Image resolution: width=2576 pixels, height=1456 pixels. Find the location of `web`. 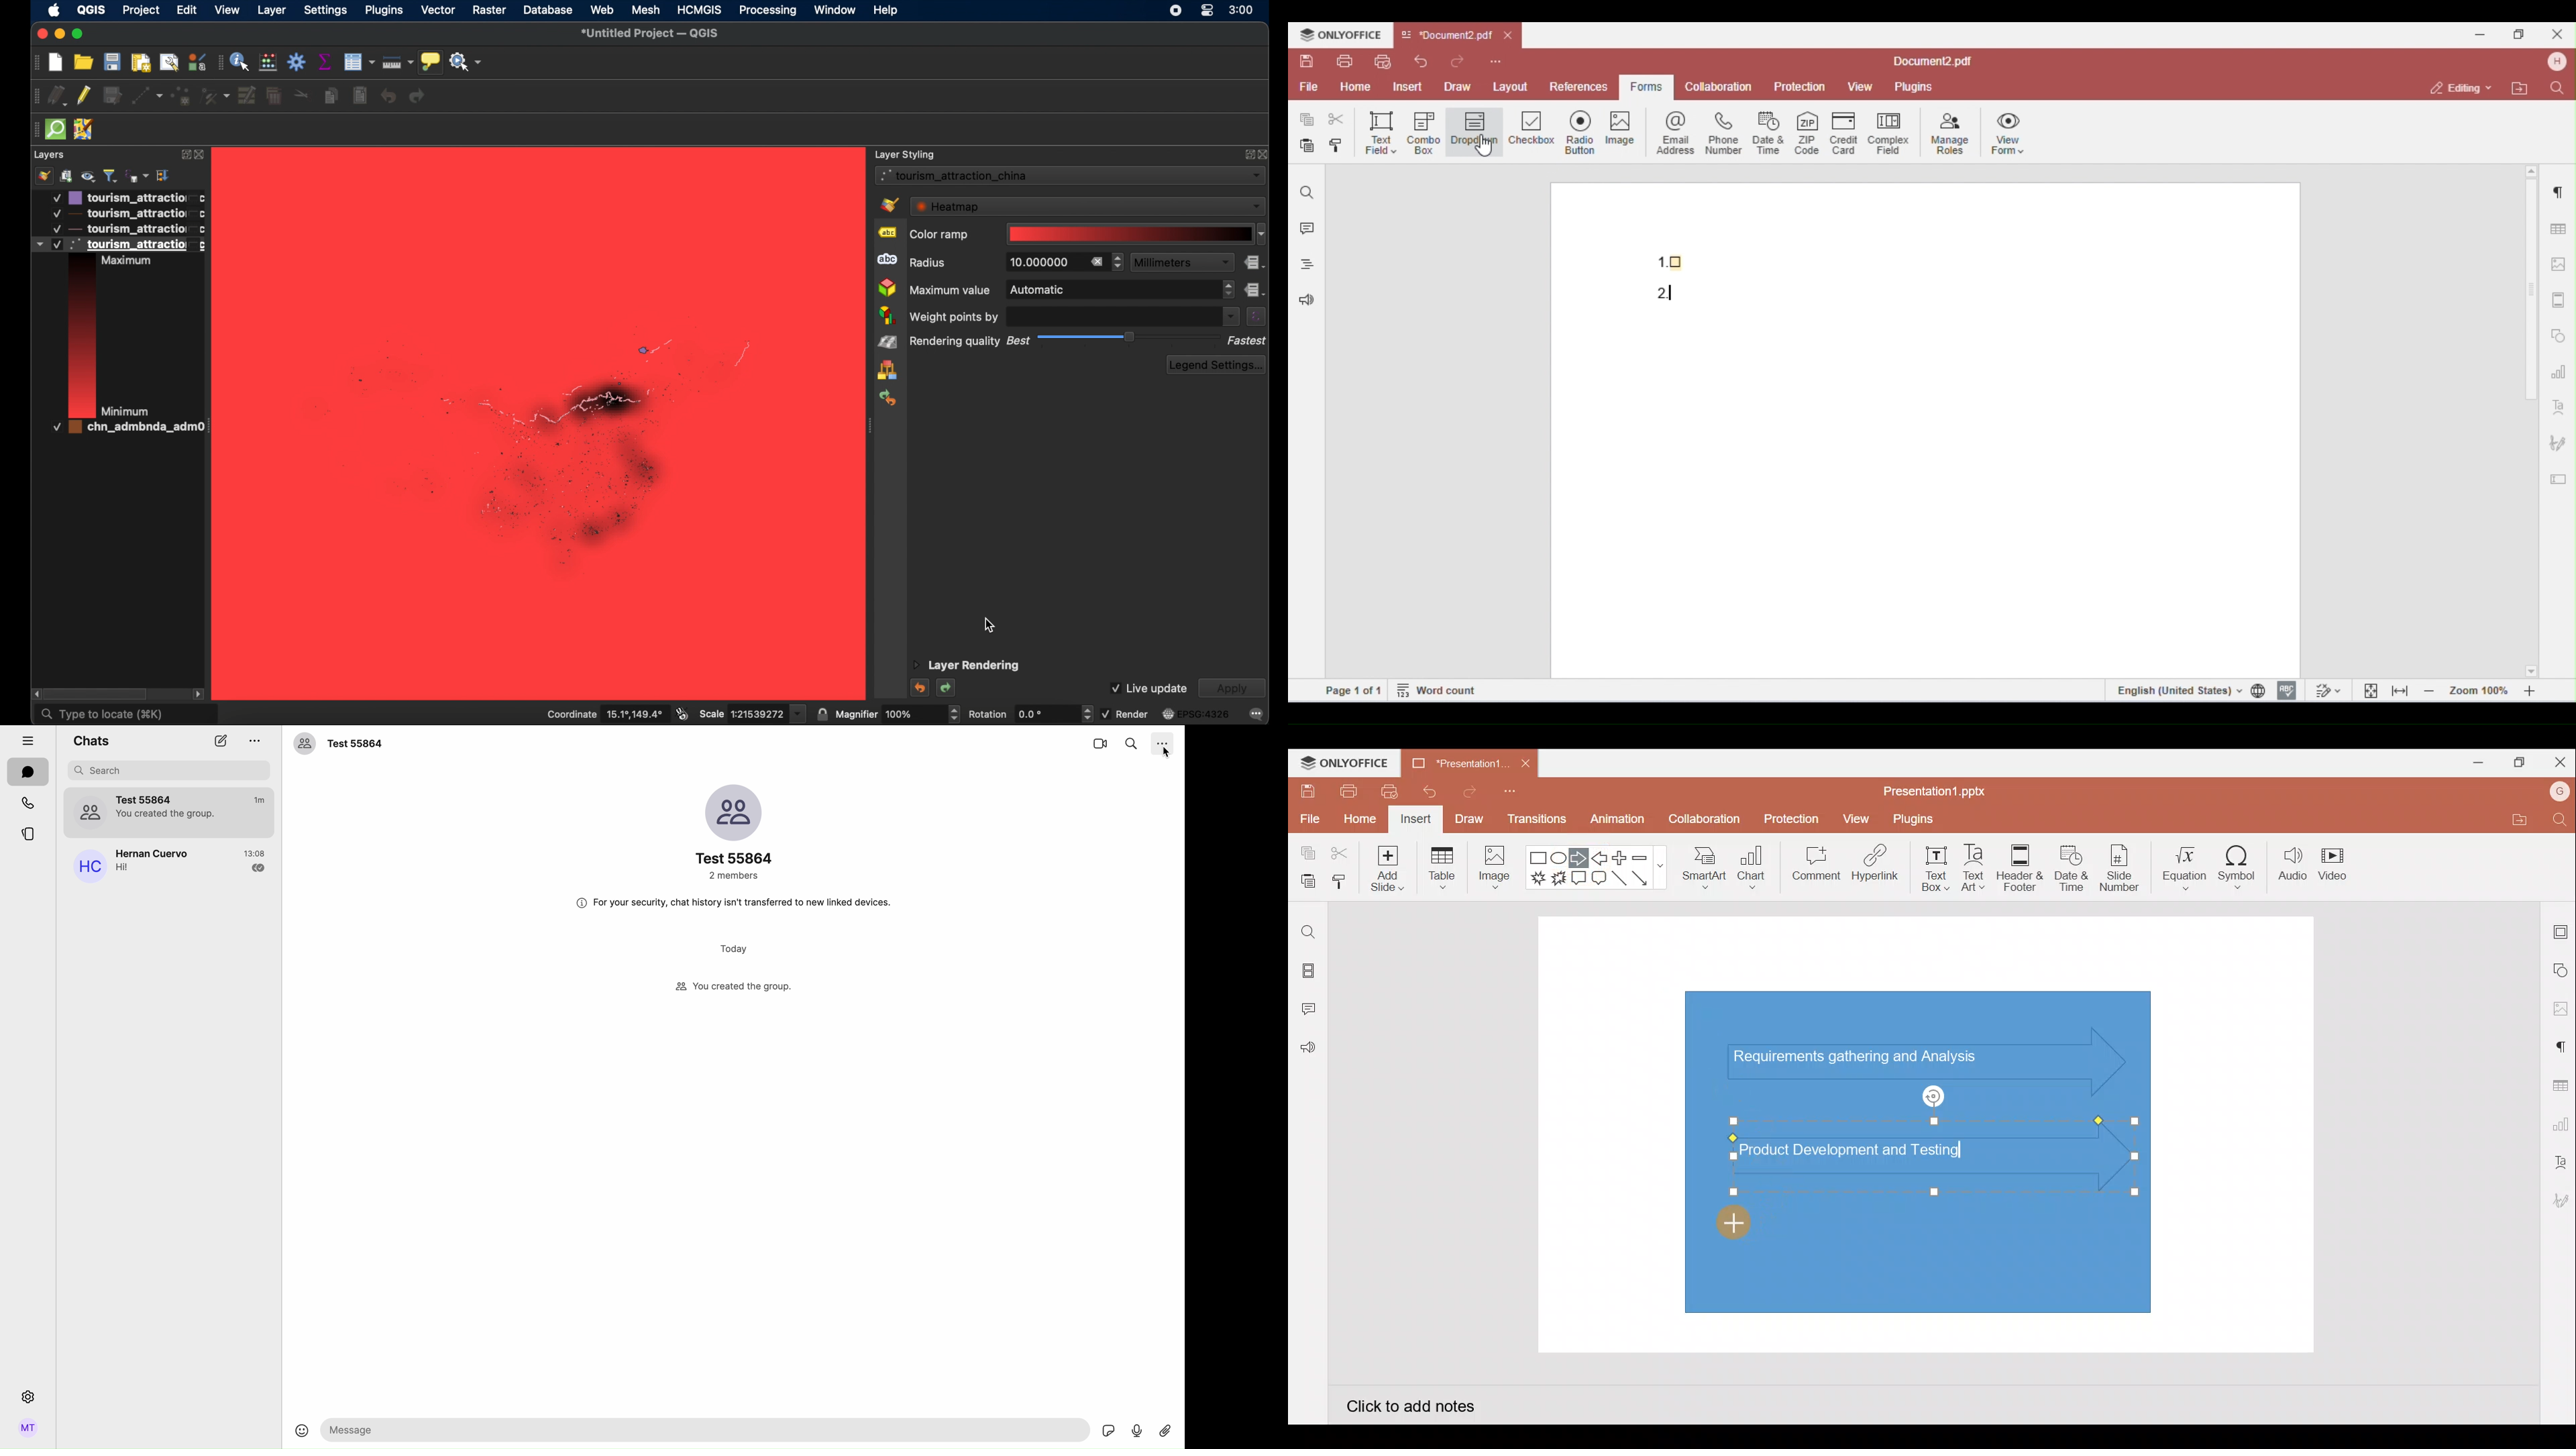

web is located at coordinates (603, 9).